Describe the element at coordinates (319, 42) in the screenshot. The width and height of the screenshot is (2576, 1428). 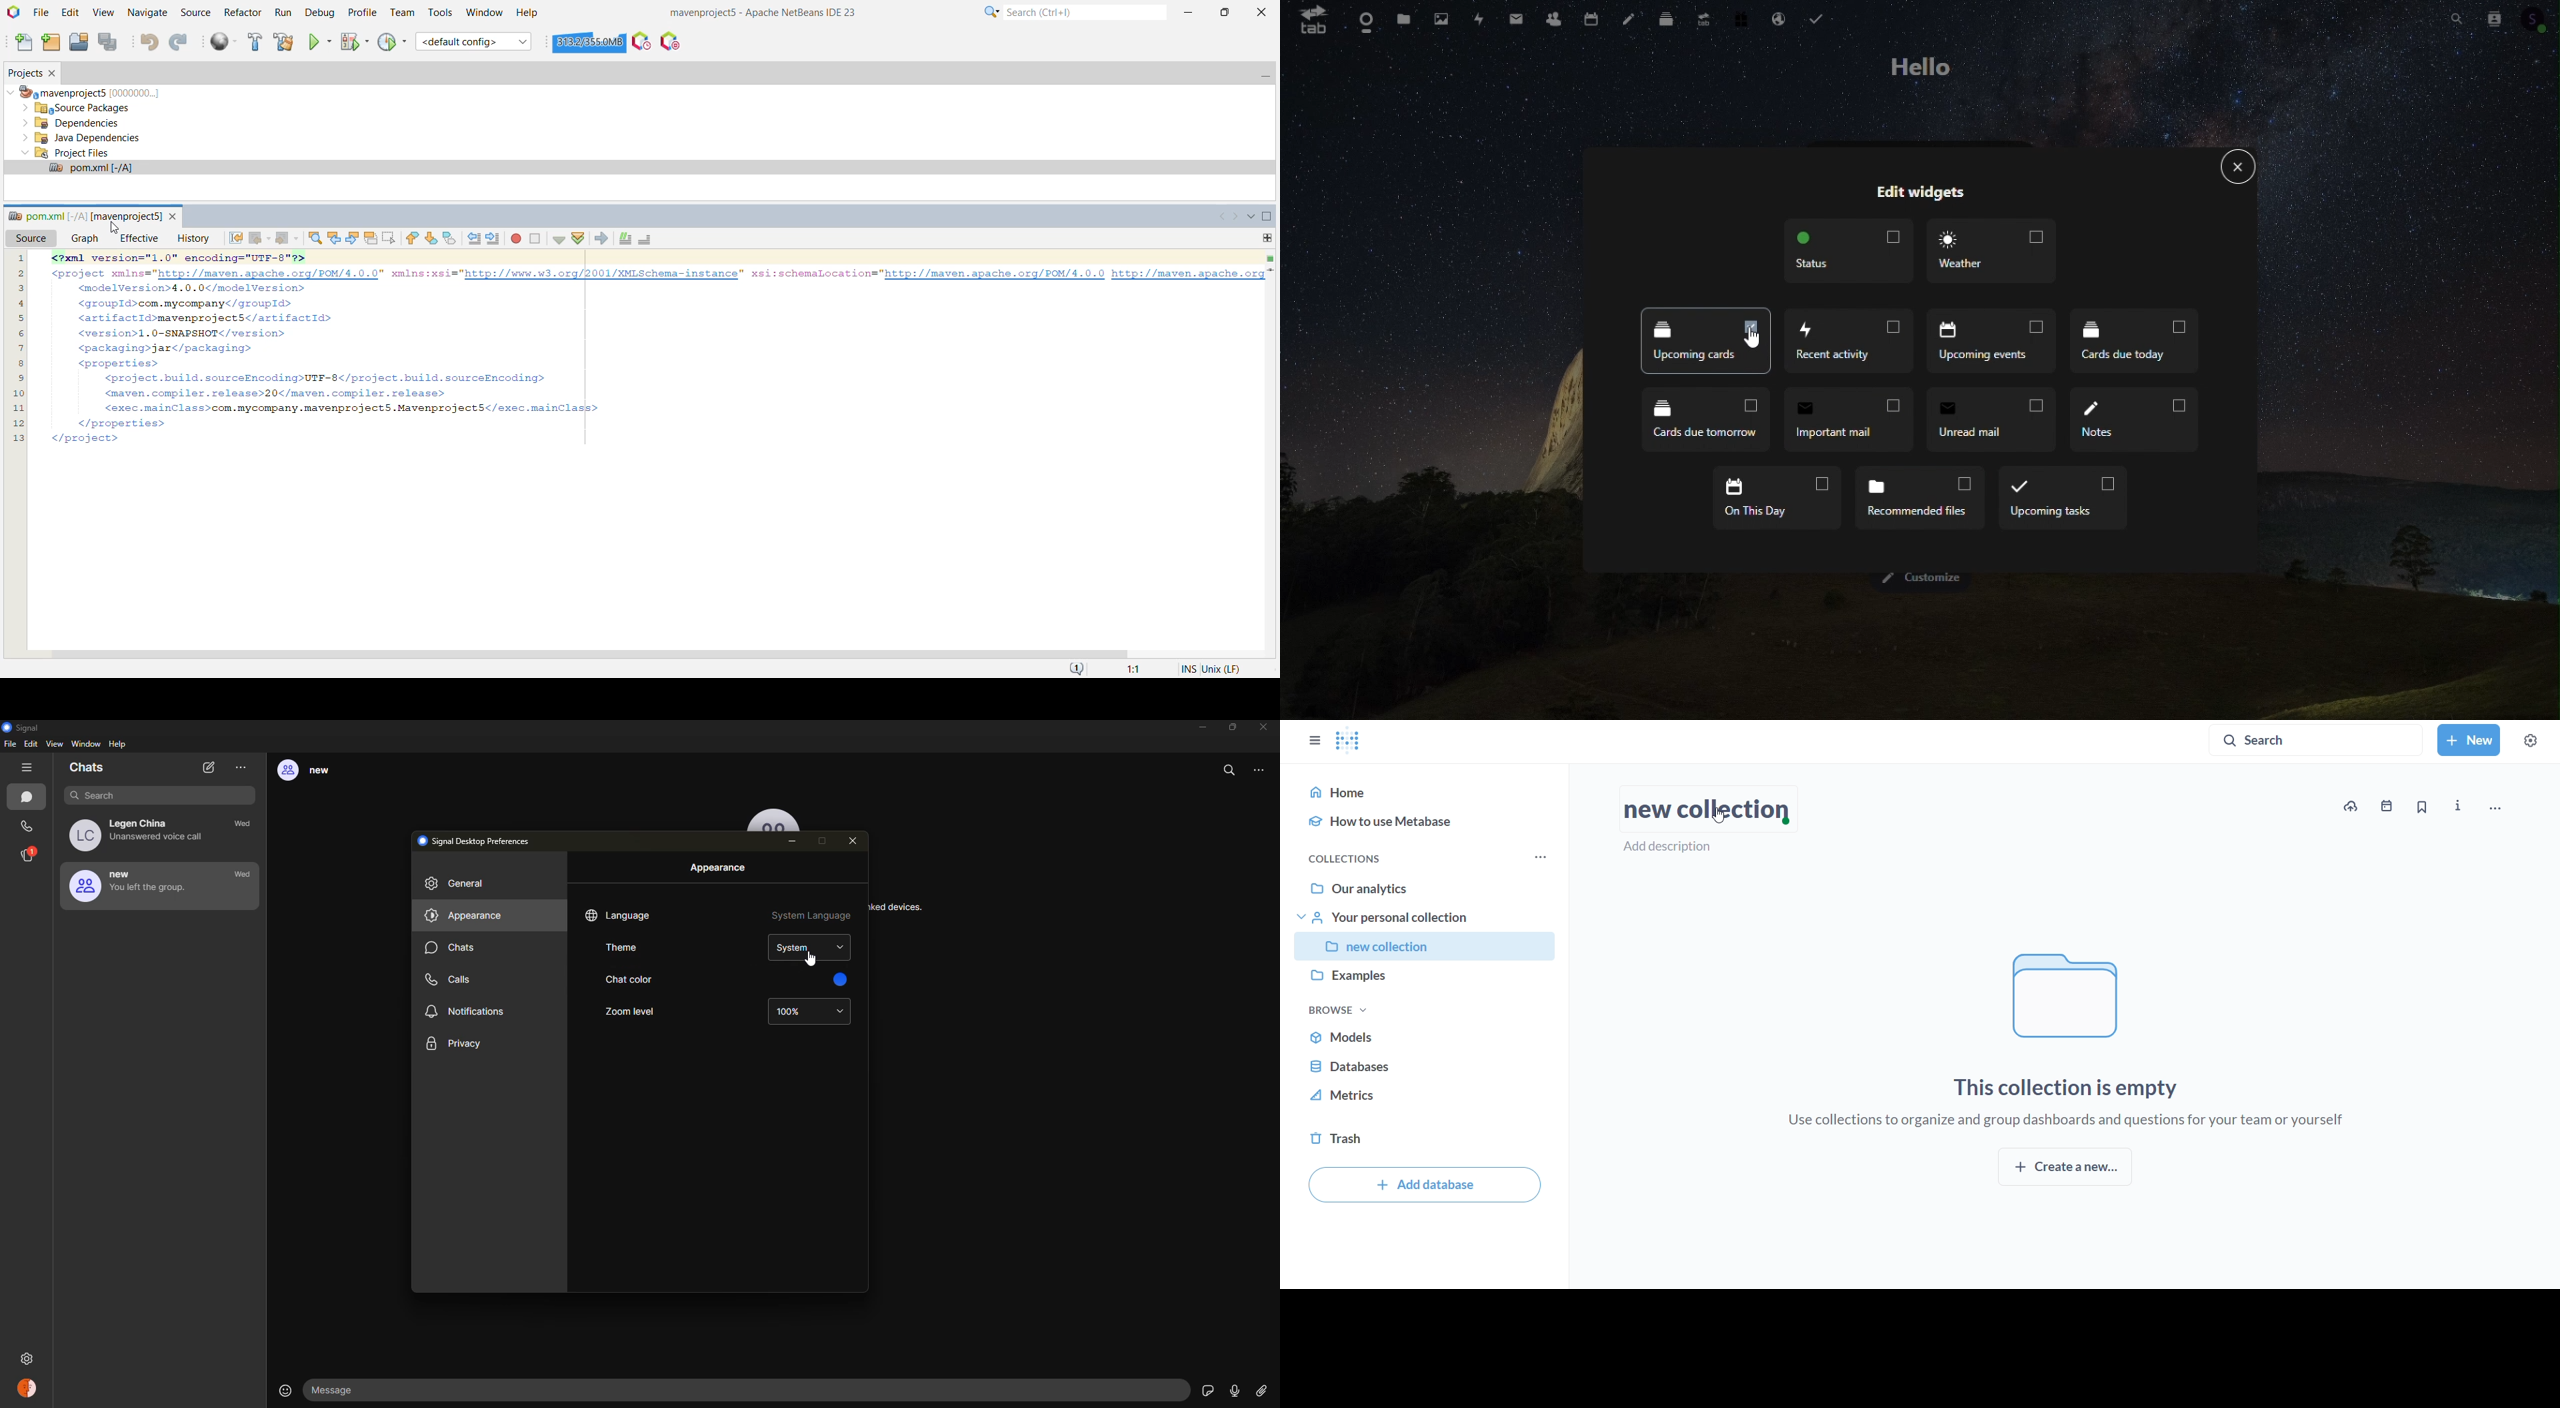
I see `Run Project` at that location.